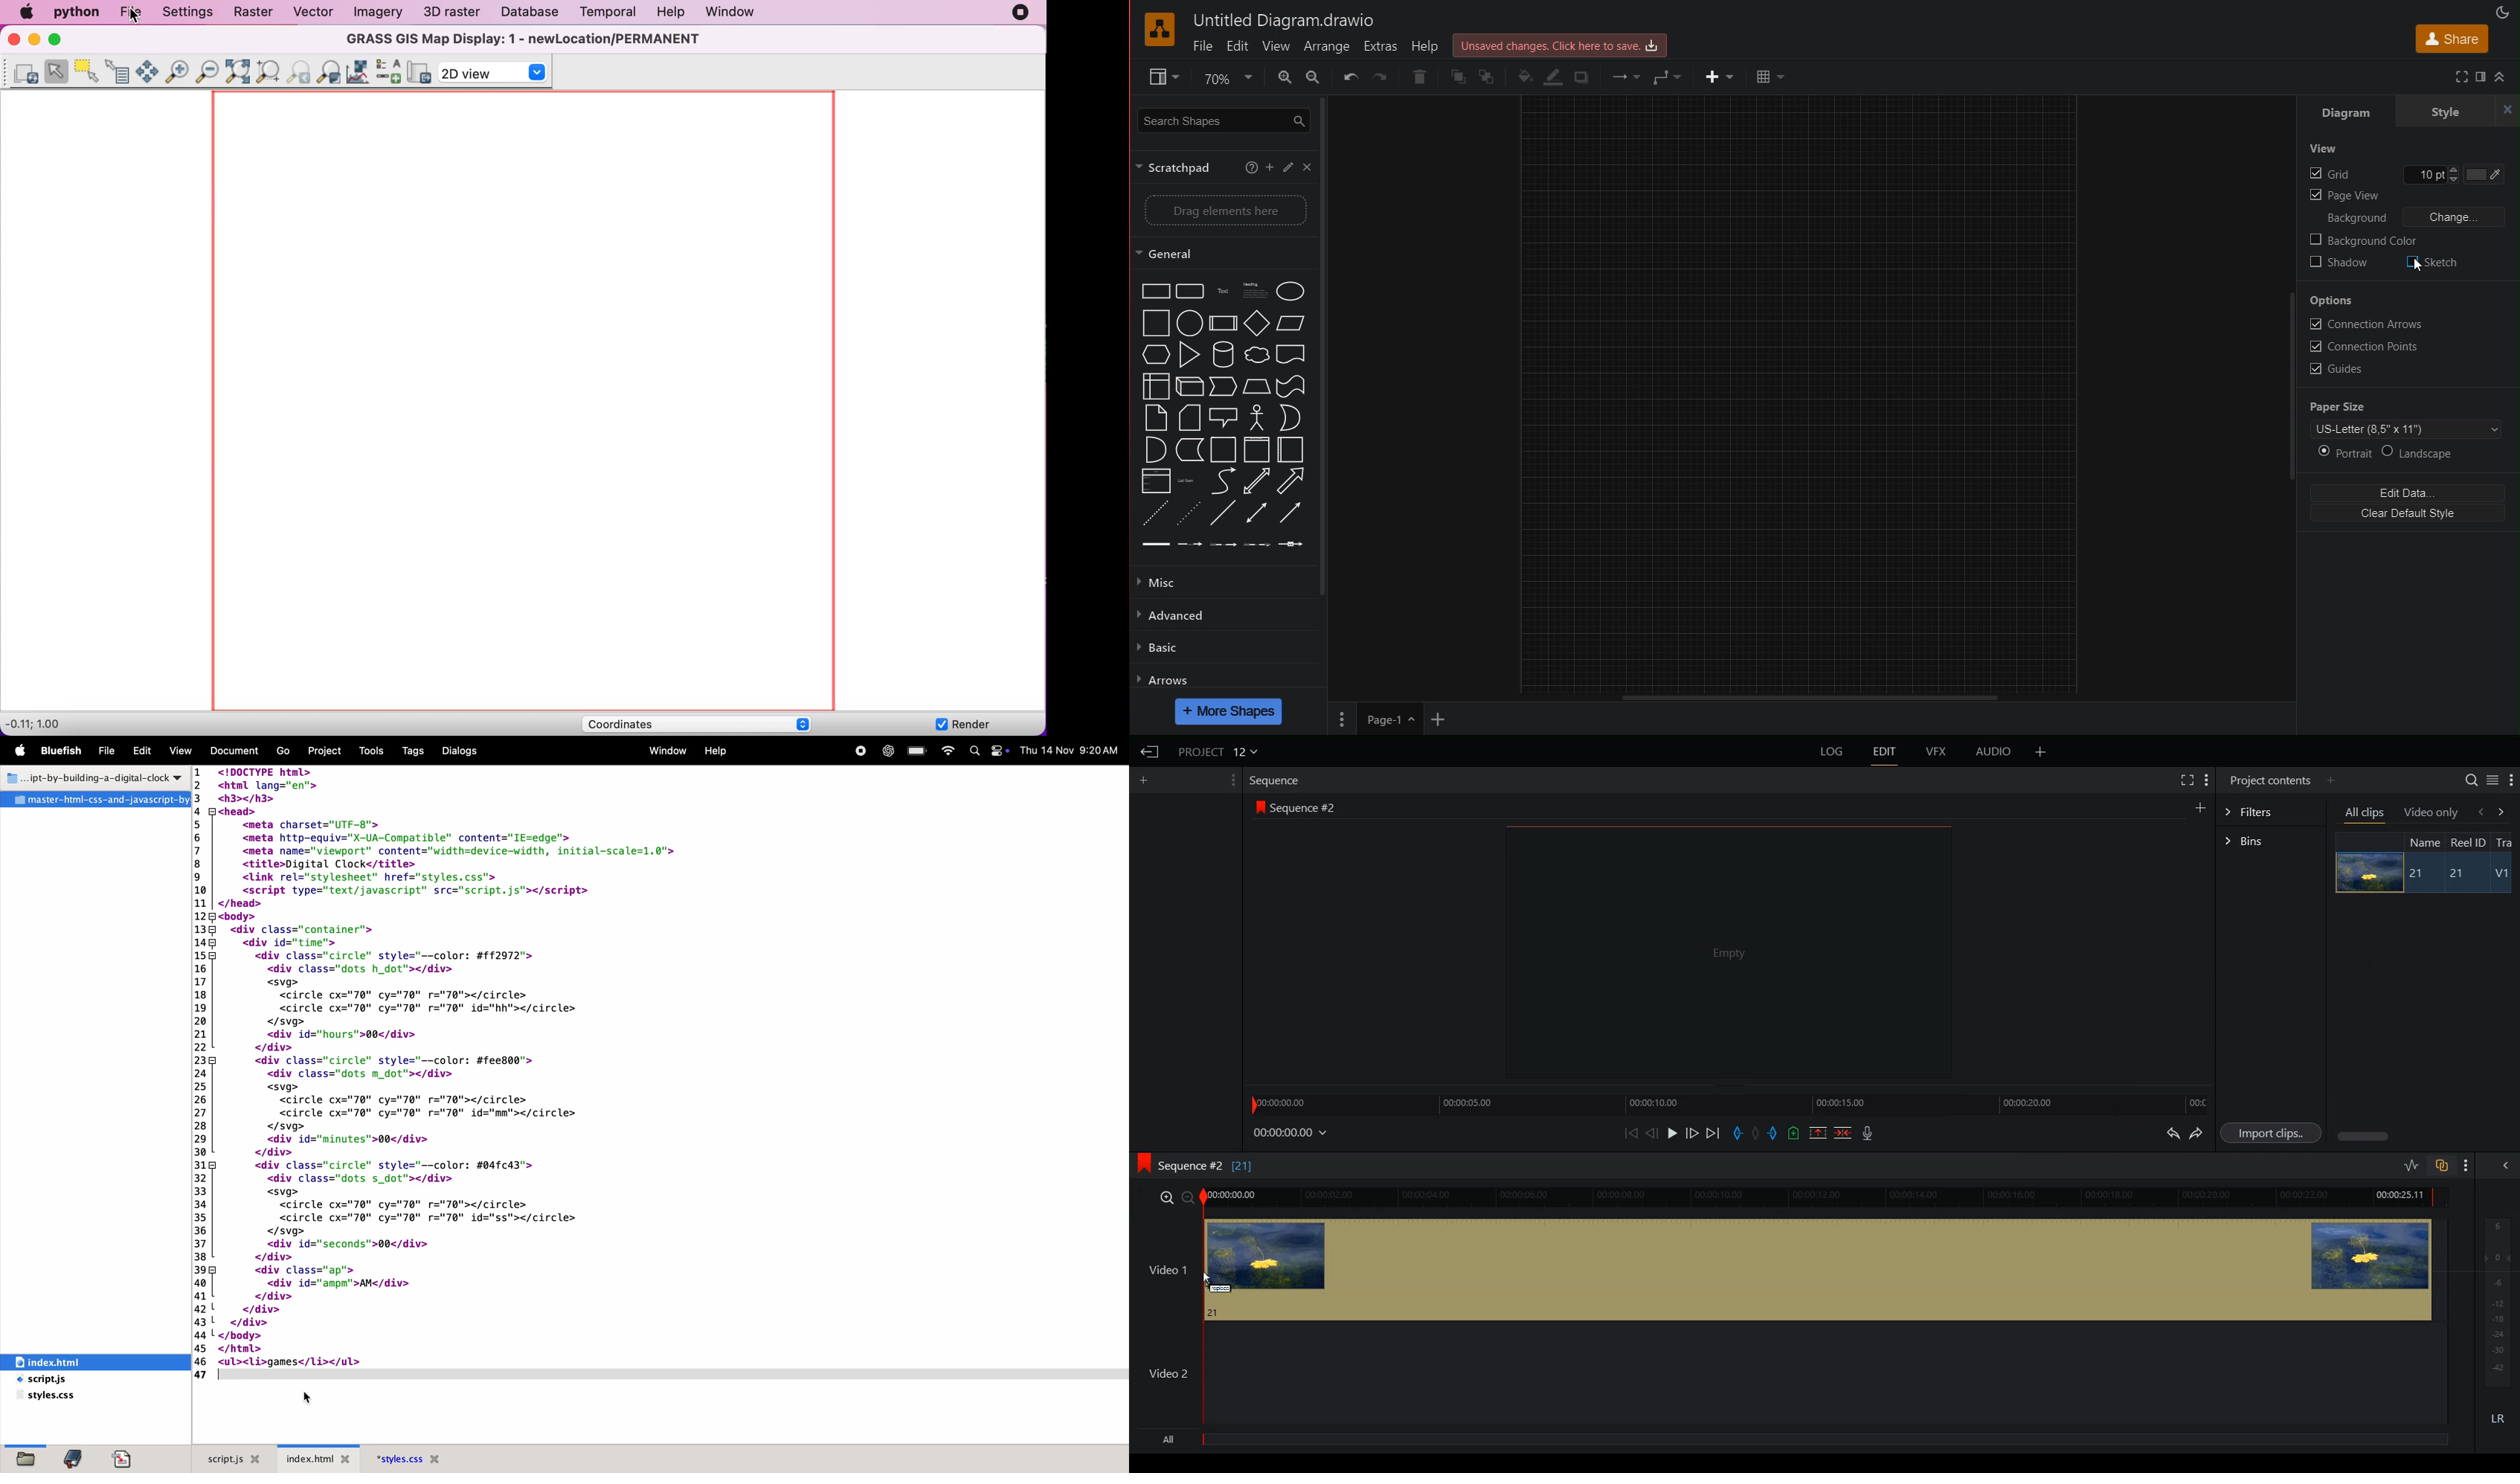 This screenshot has height=1484, width=2520. What do you see at coordinates (1715, 76) in the screenshot?
I see `Insert` at bounding box center [1715, 76].